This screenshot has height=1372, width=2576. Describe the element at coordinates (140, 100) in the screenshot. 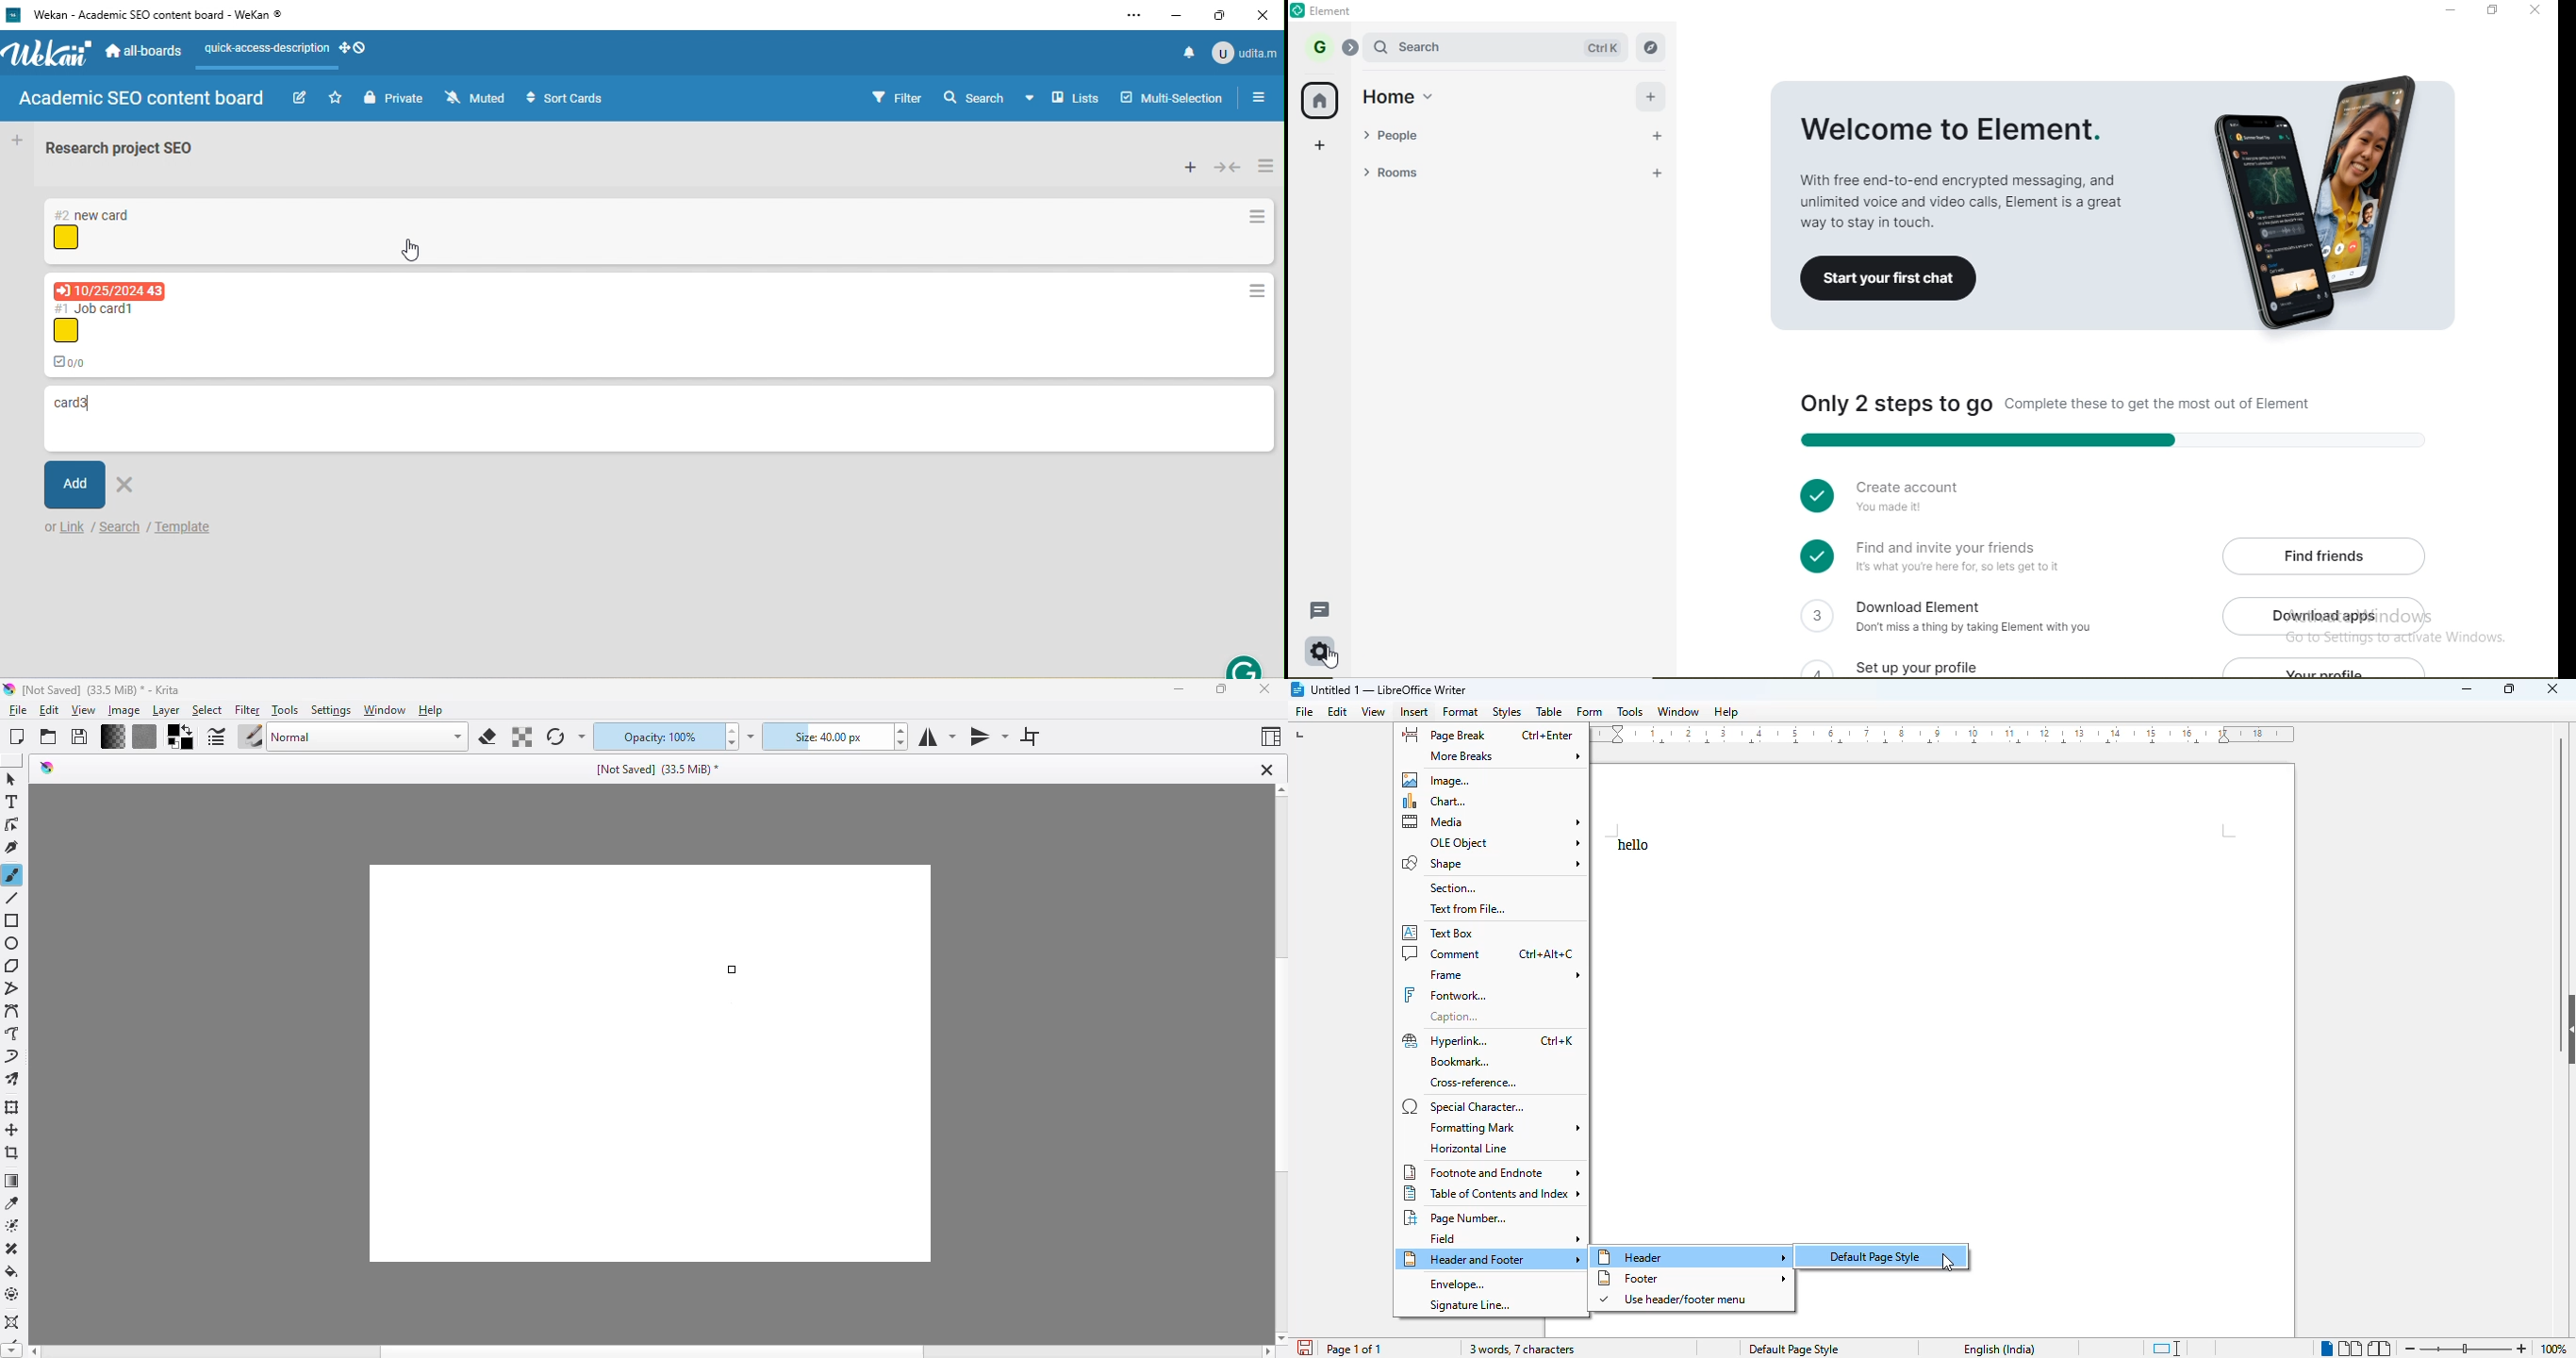

I see `boars name: academic SEO board` at that location.